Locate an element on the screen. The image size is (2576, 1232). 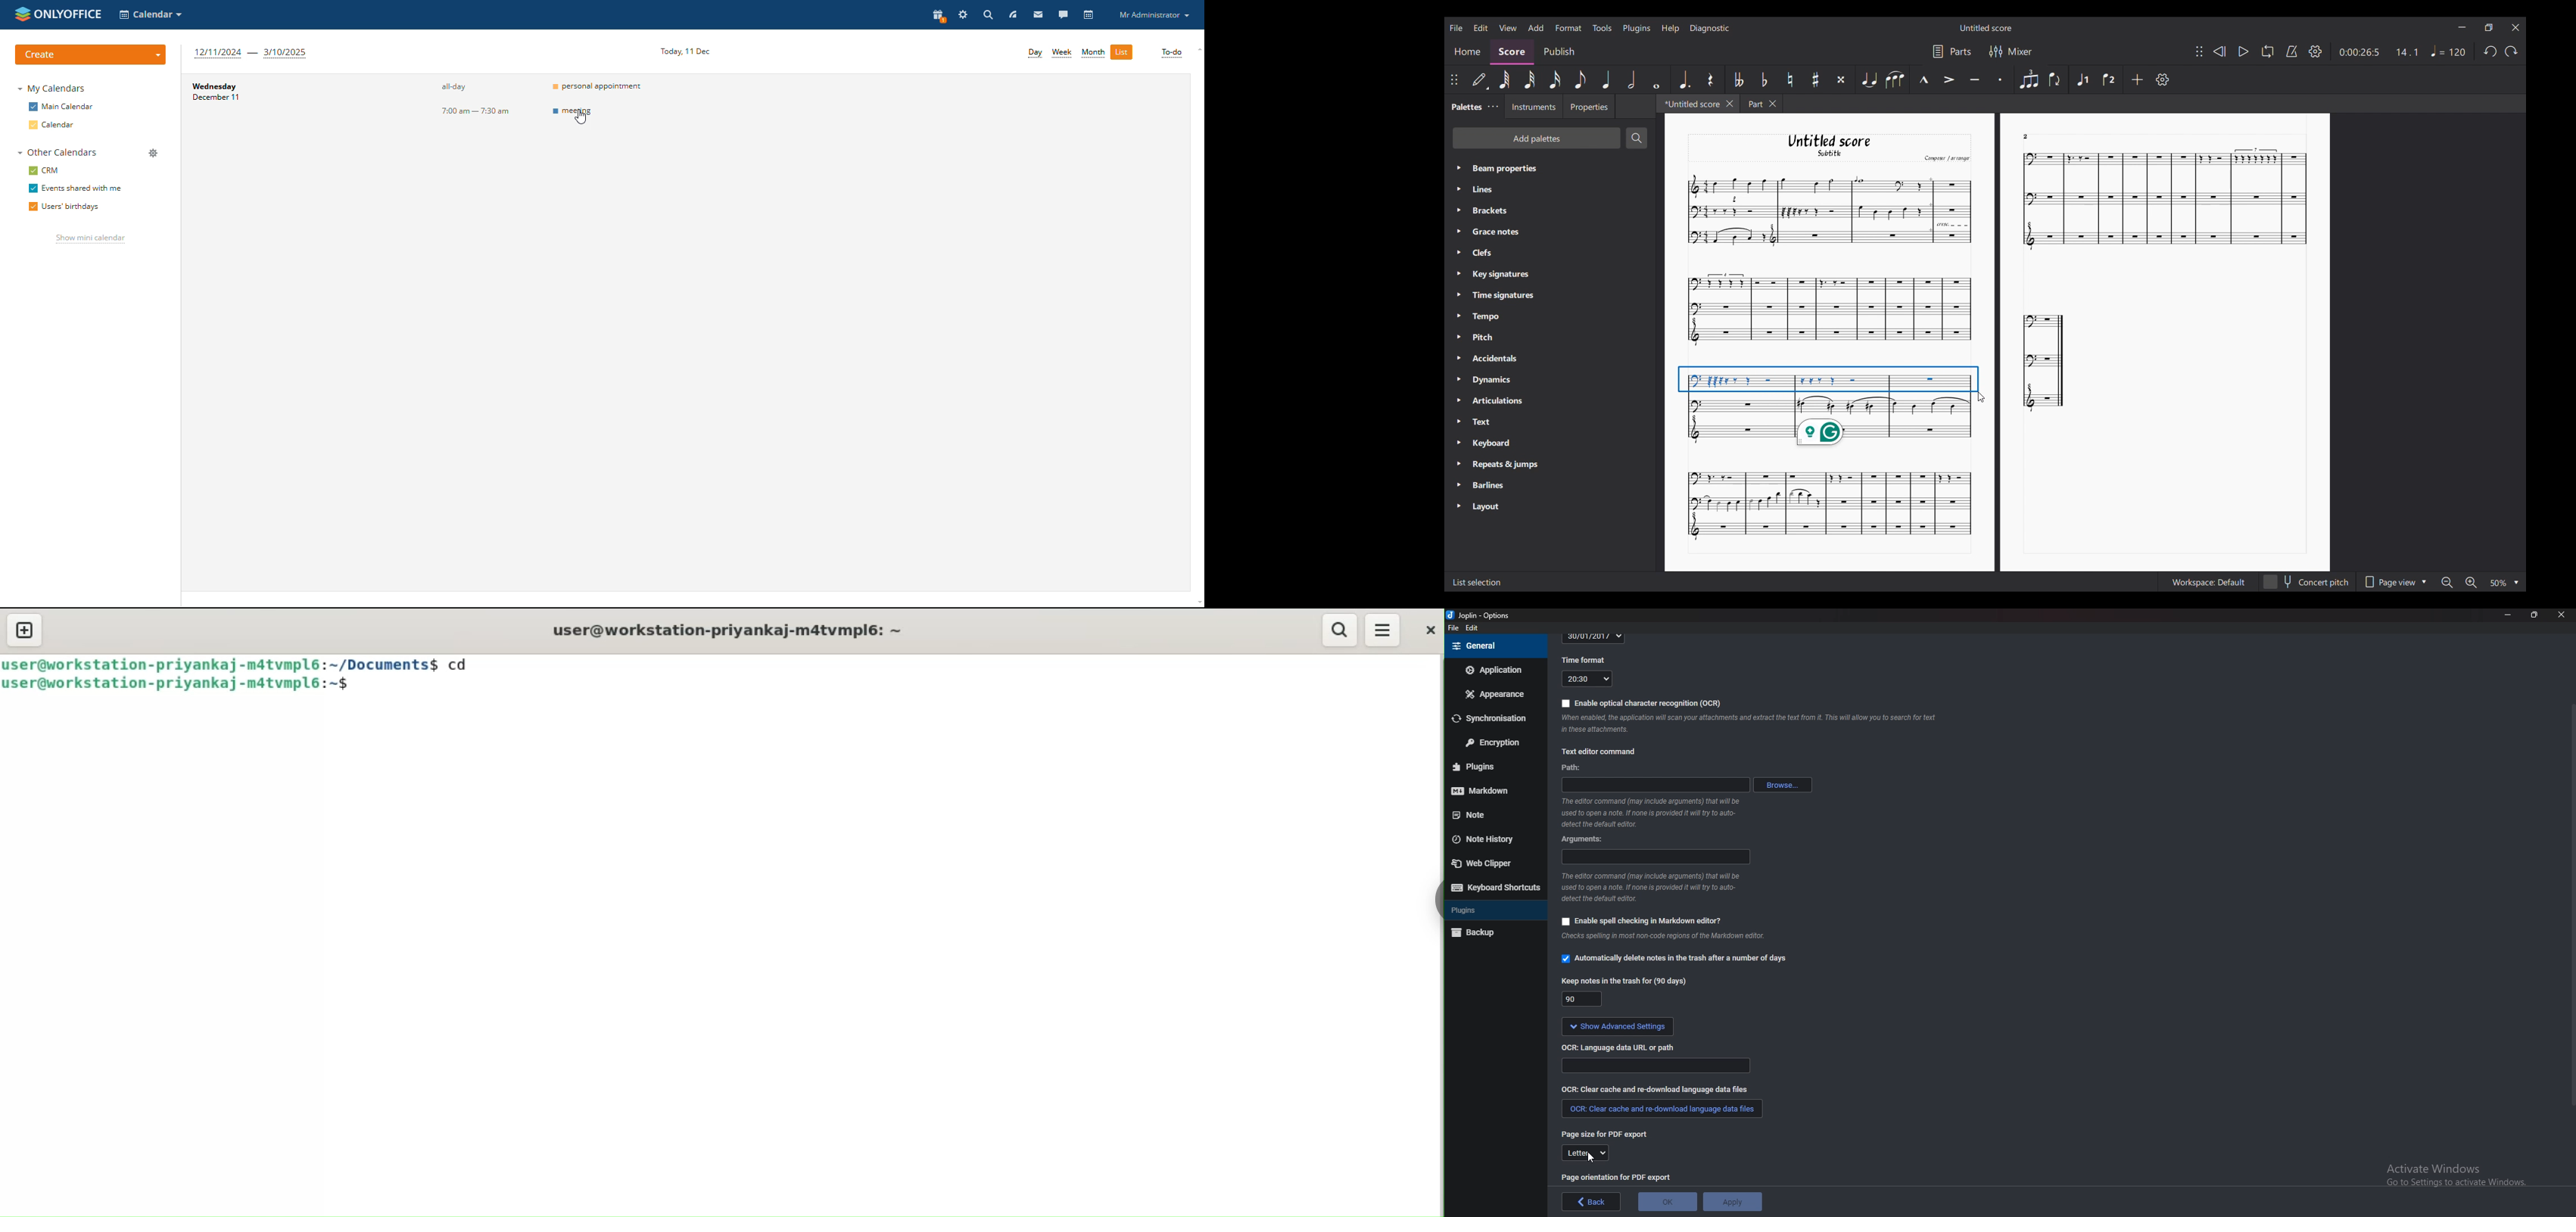
Minimize is located at coordinates (2509, 614).